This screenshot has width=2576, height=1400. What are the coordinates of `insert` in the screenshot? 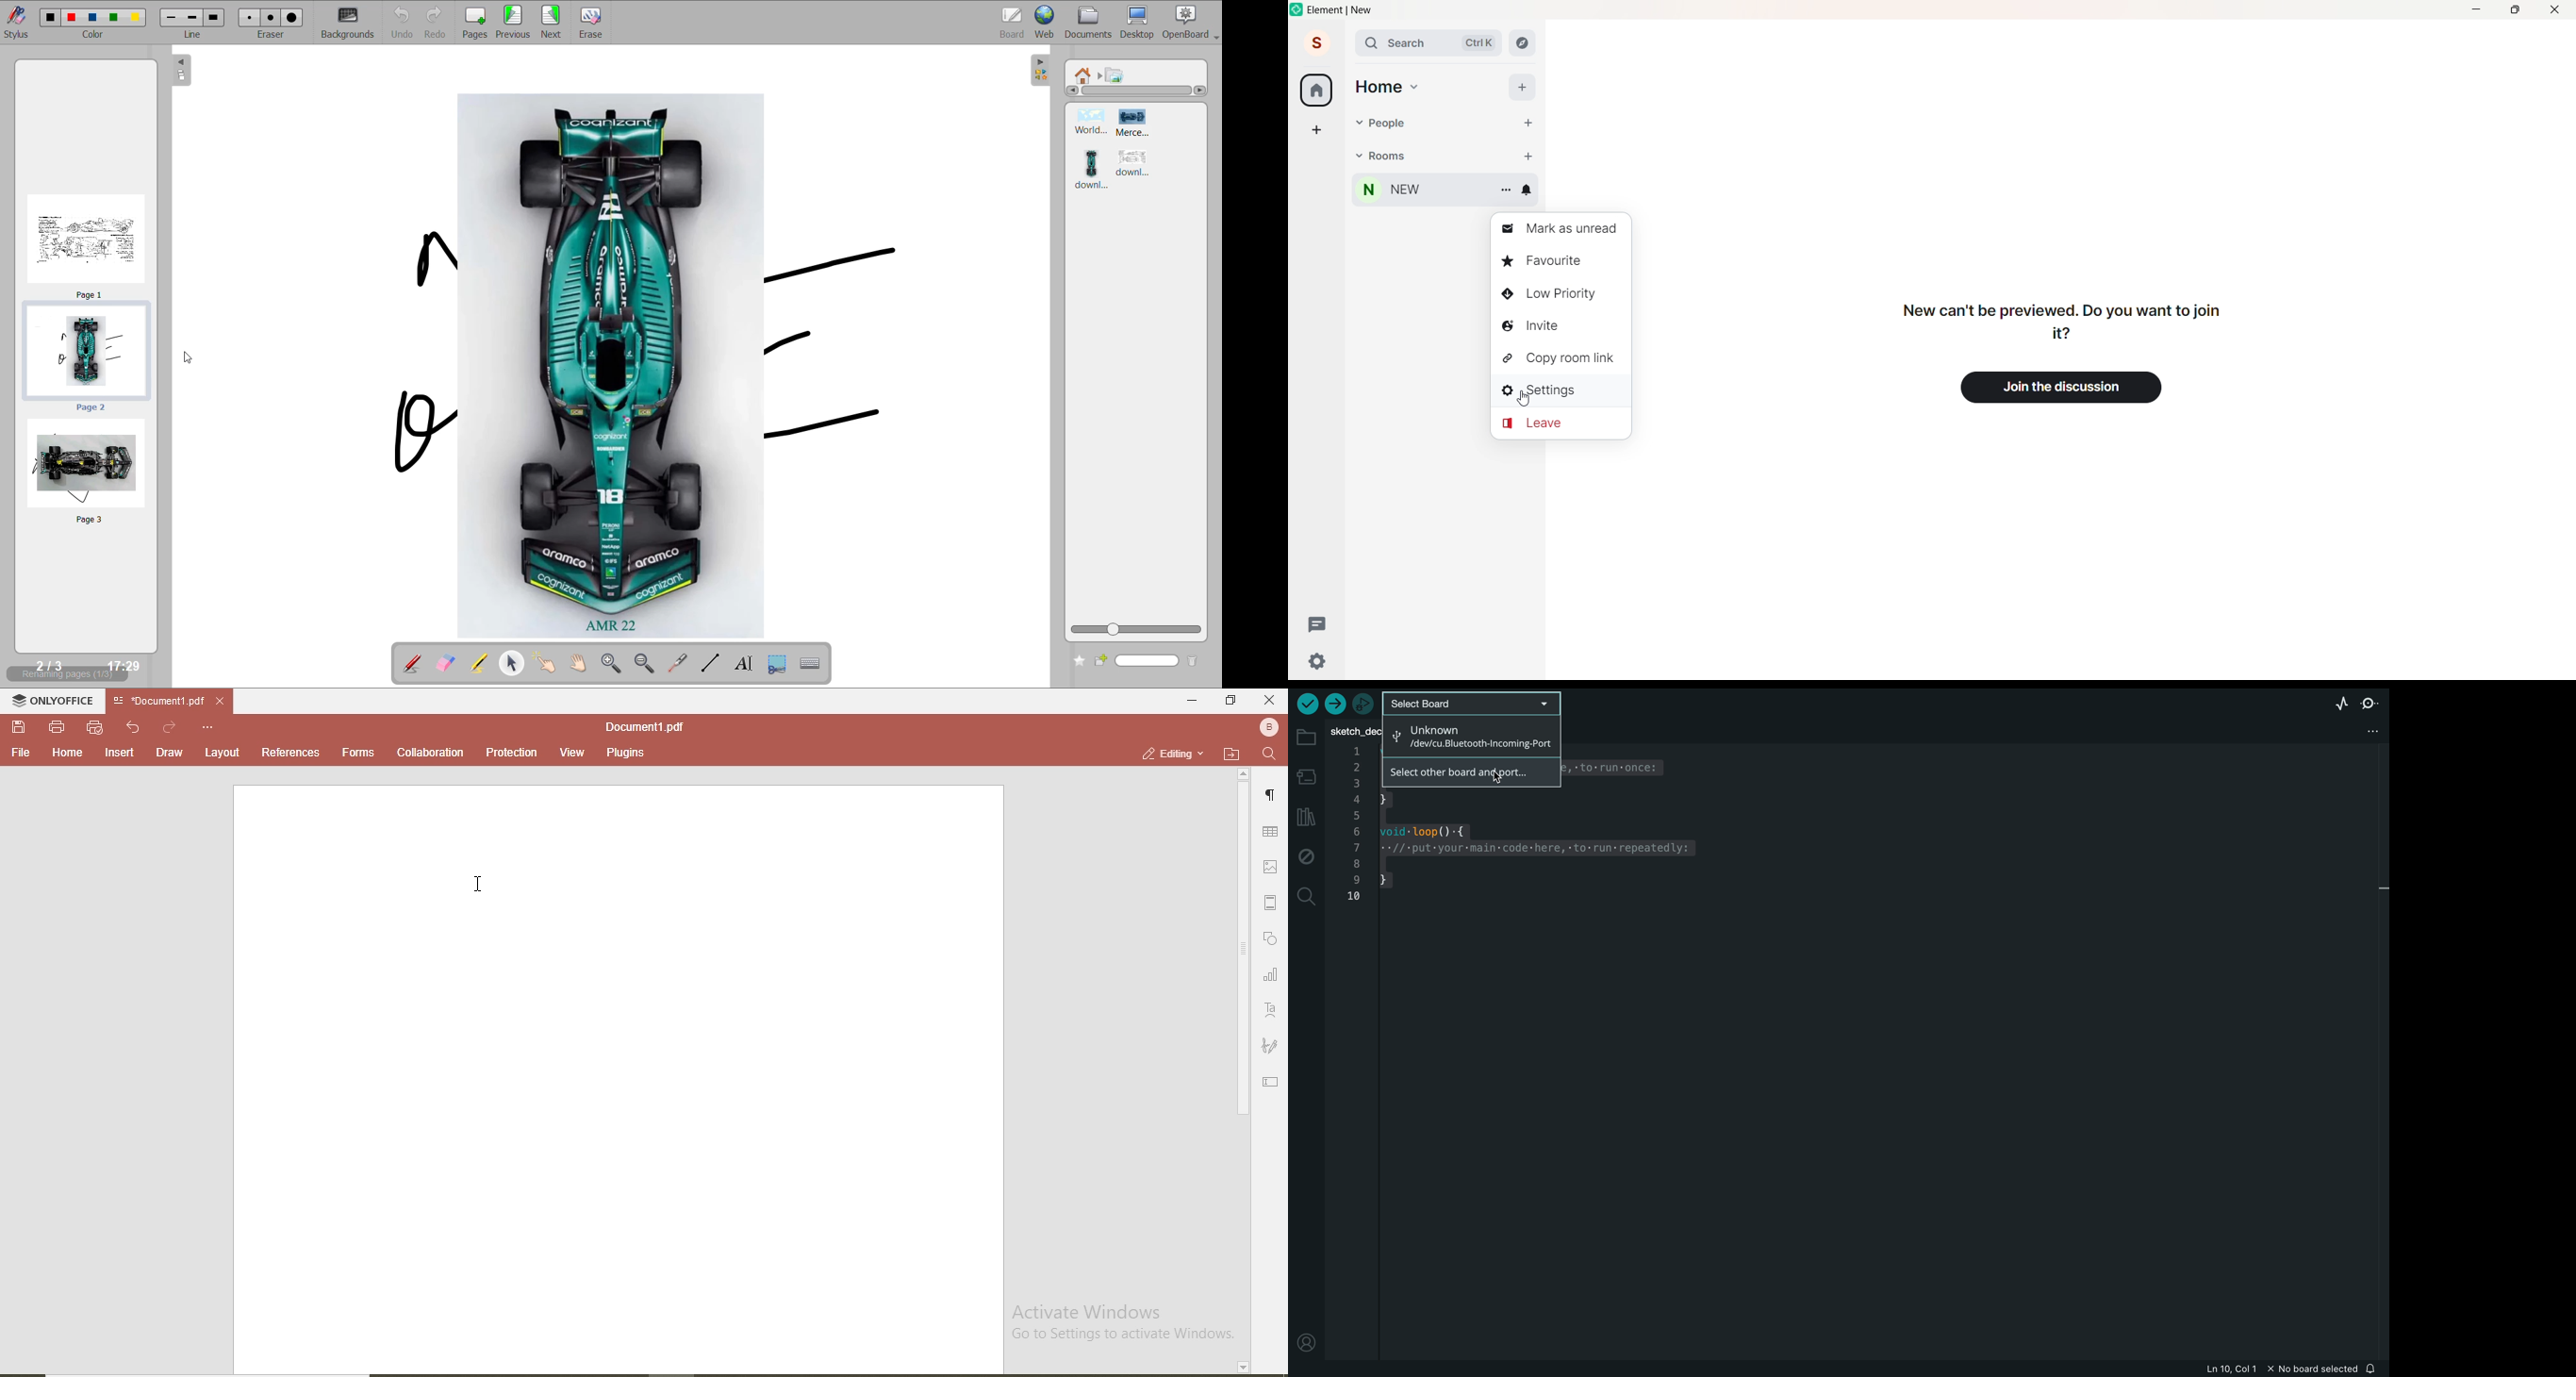 It's located at (121, 754).